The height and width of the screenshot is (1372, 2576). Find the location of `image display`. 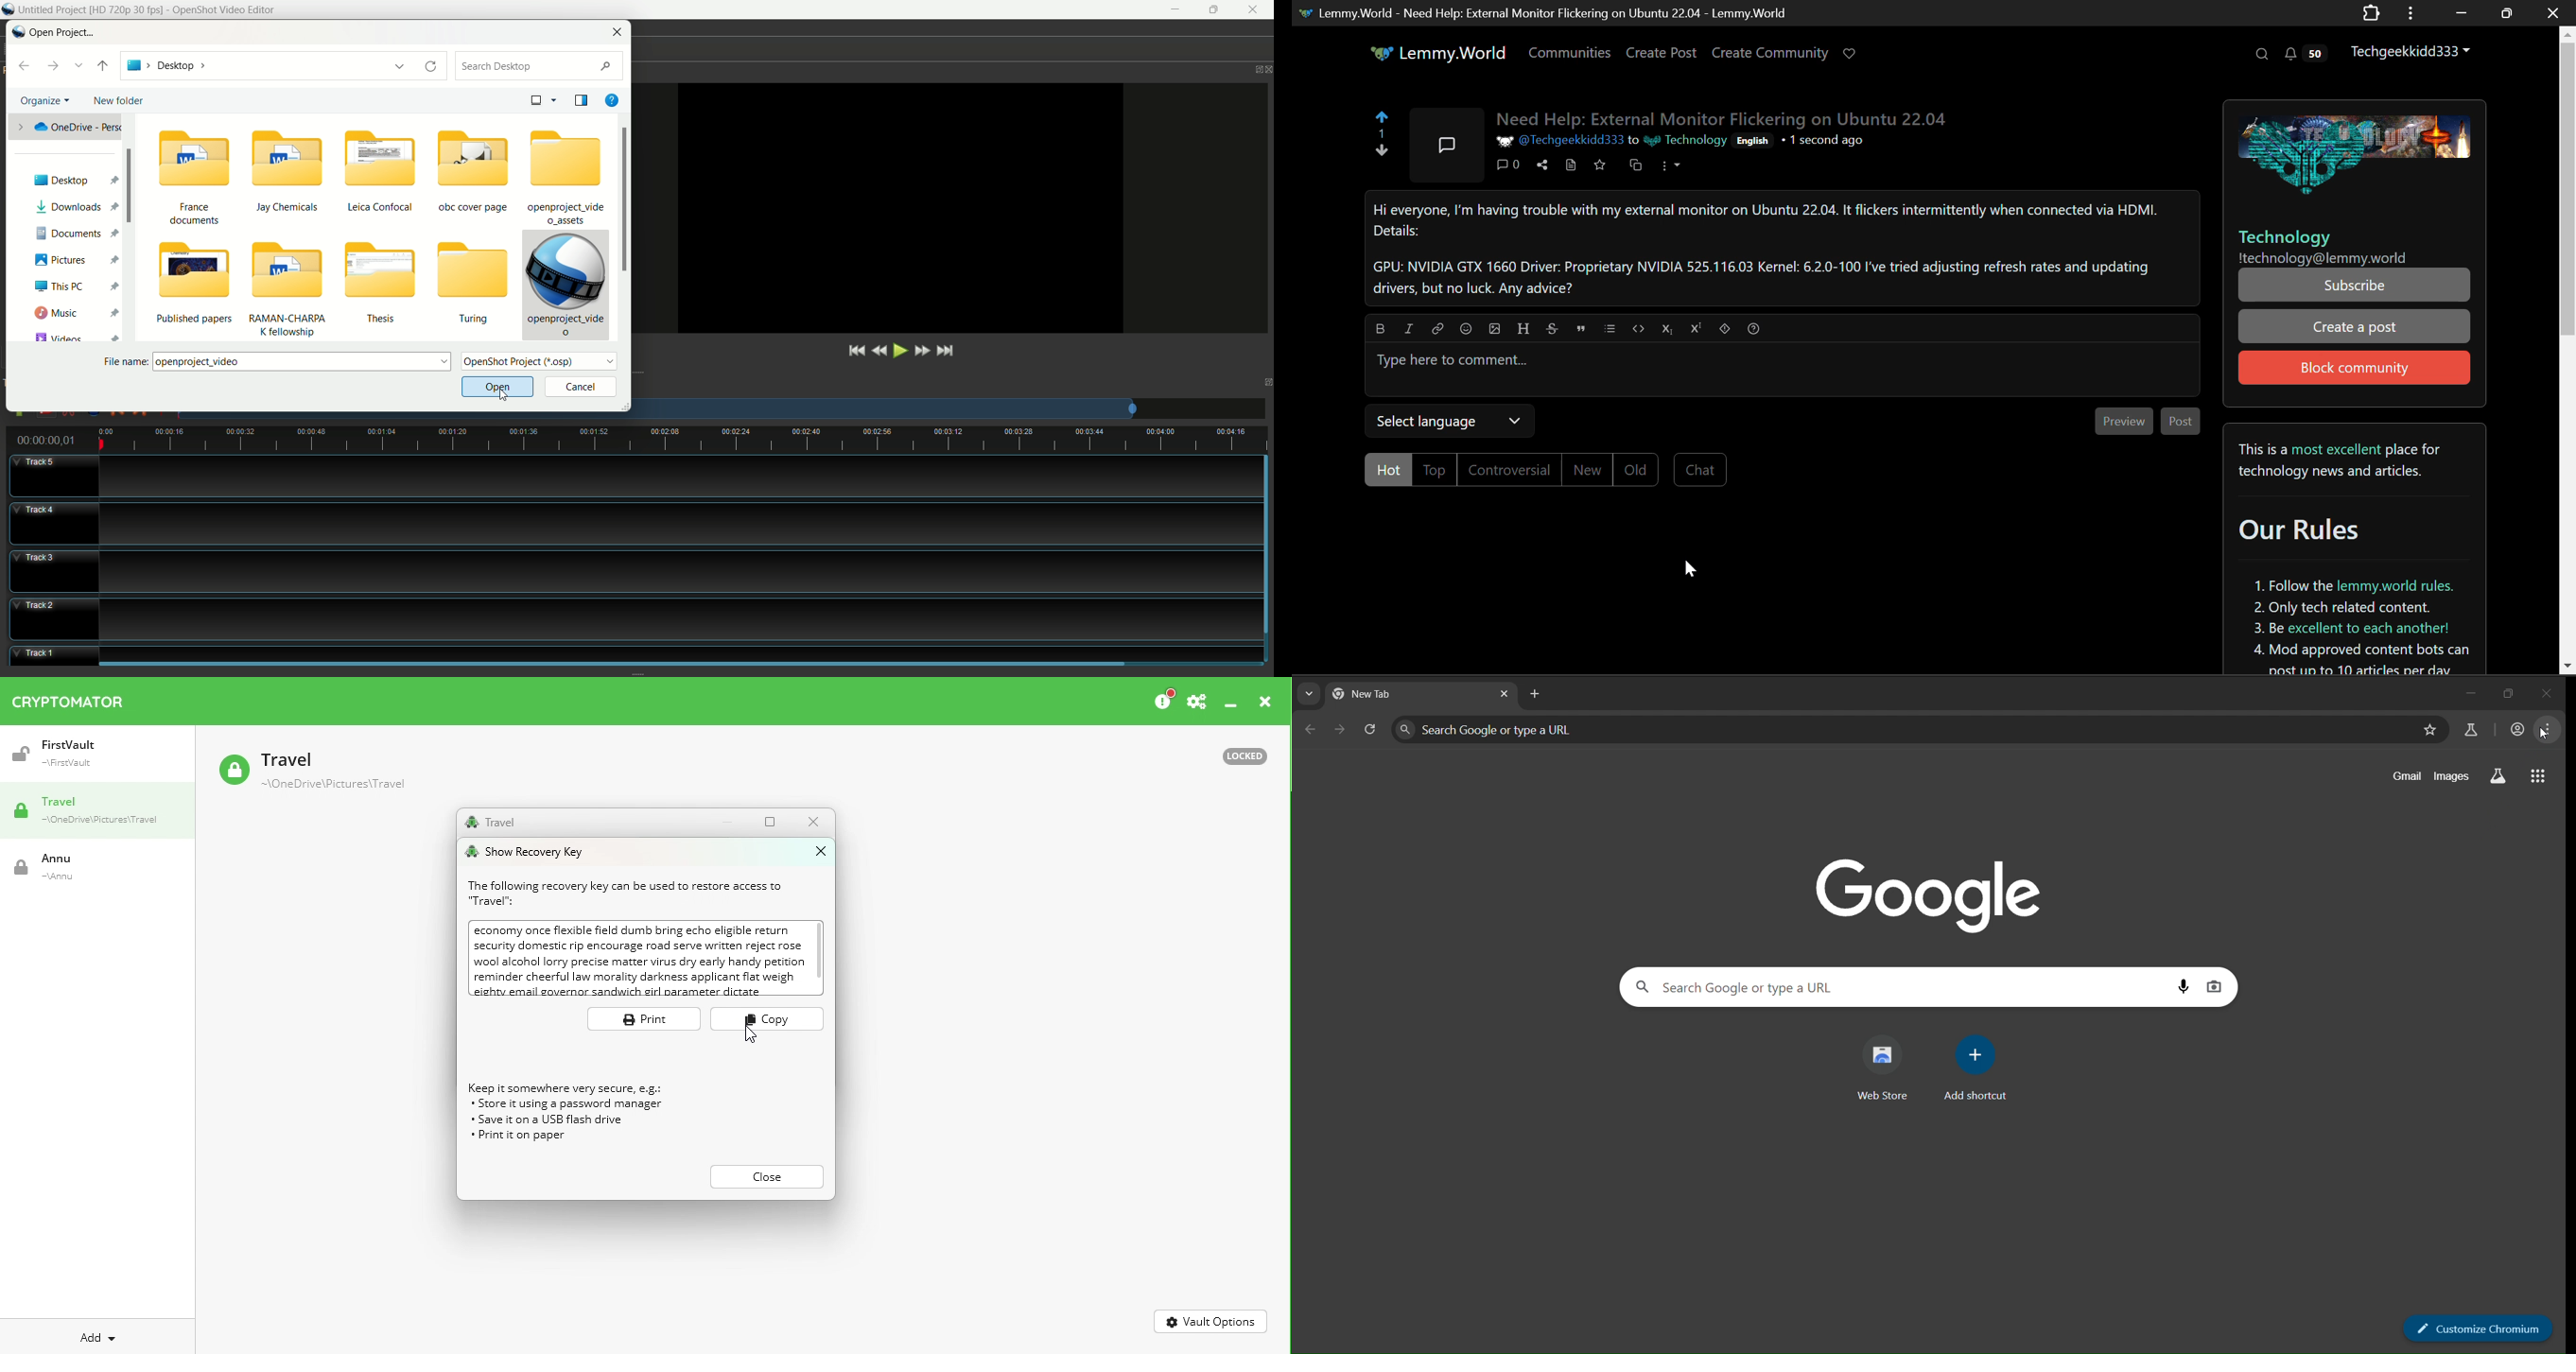

image display is located at coordinates (2216, 987).